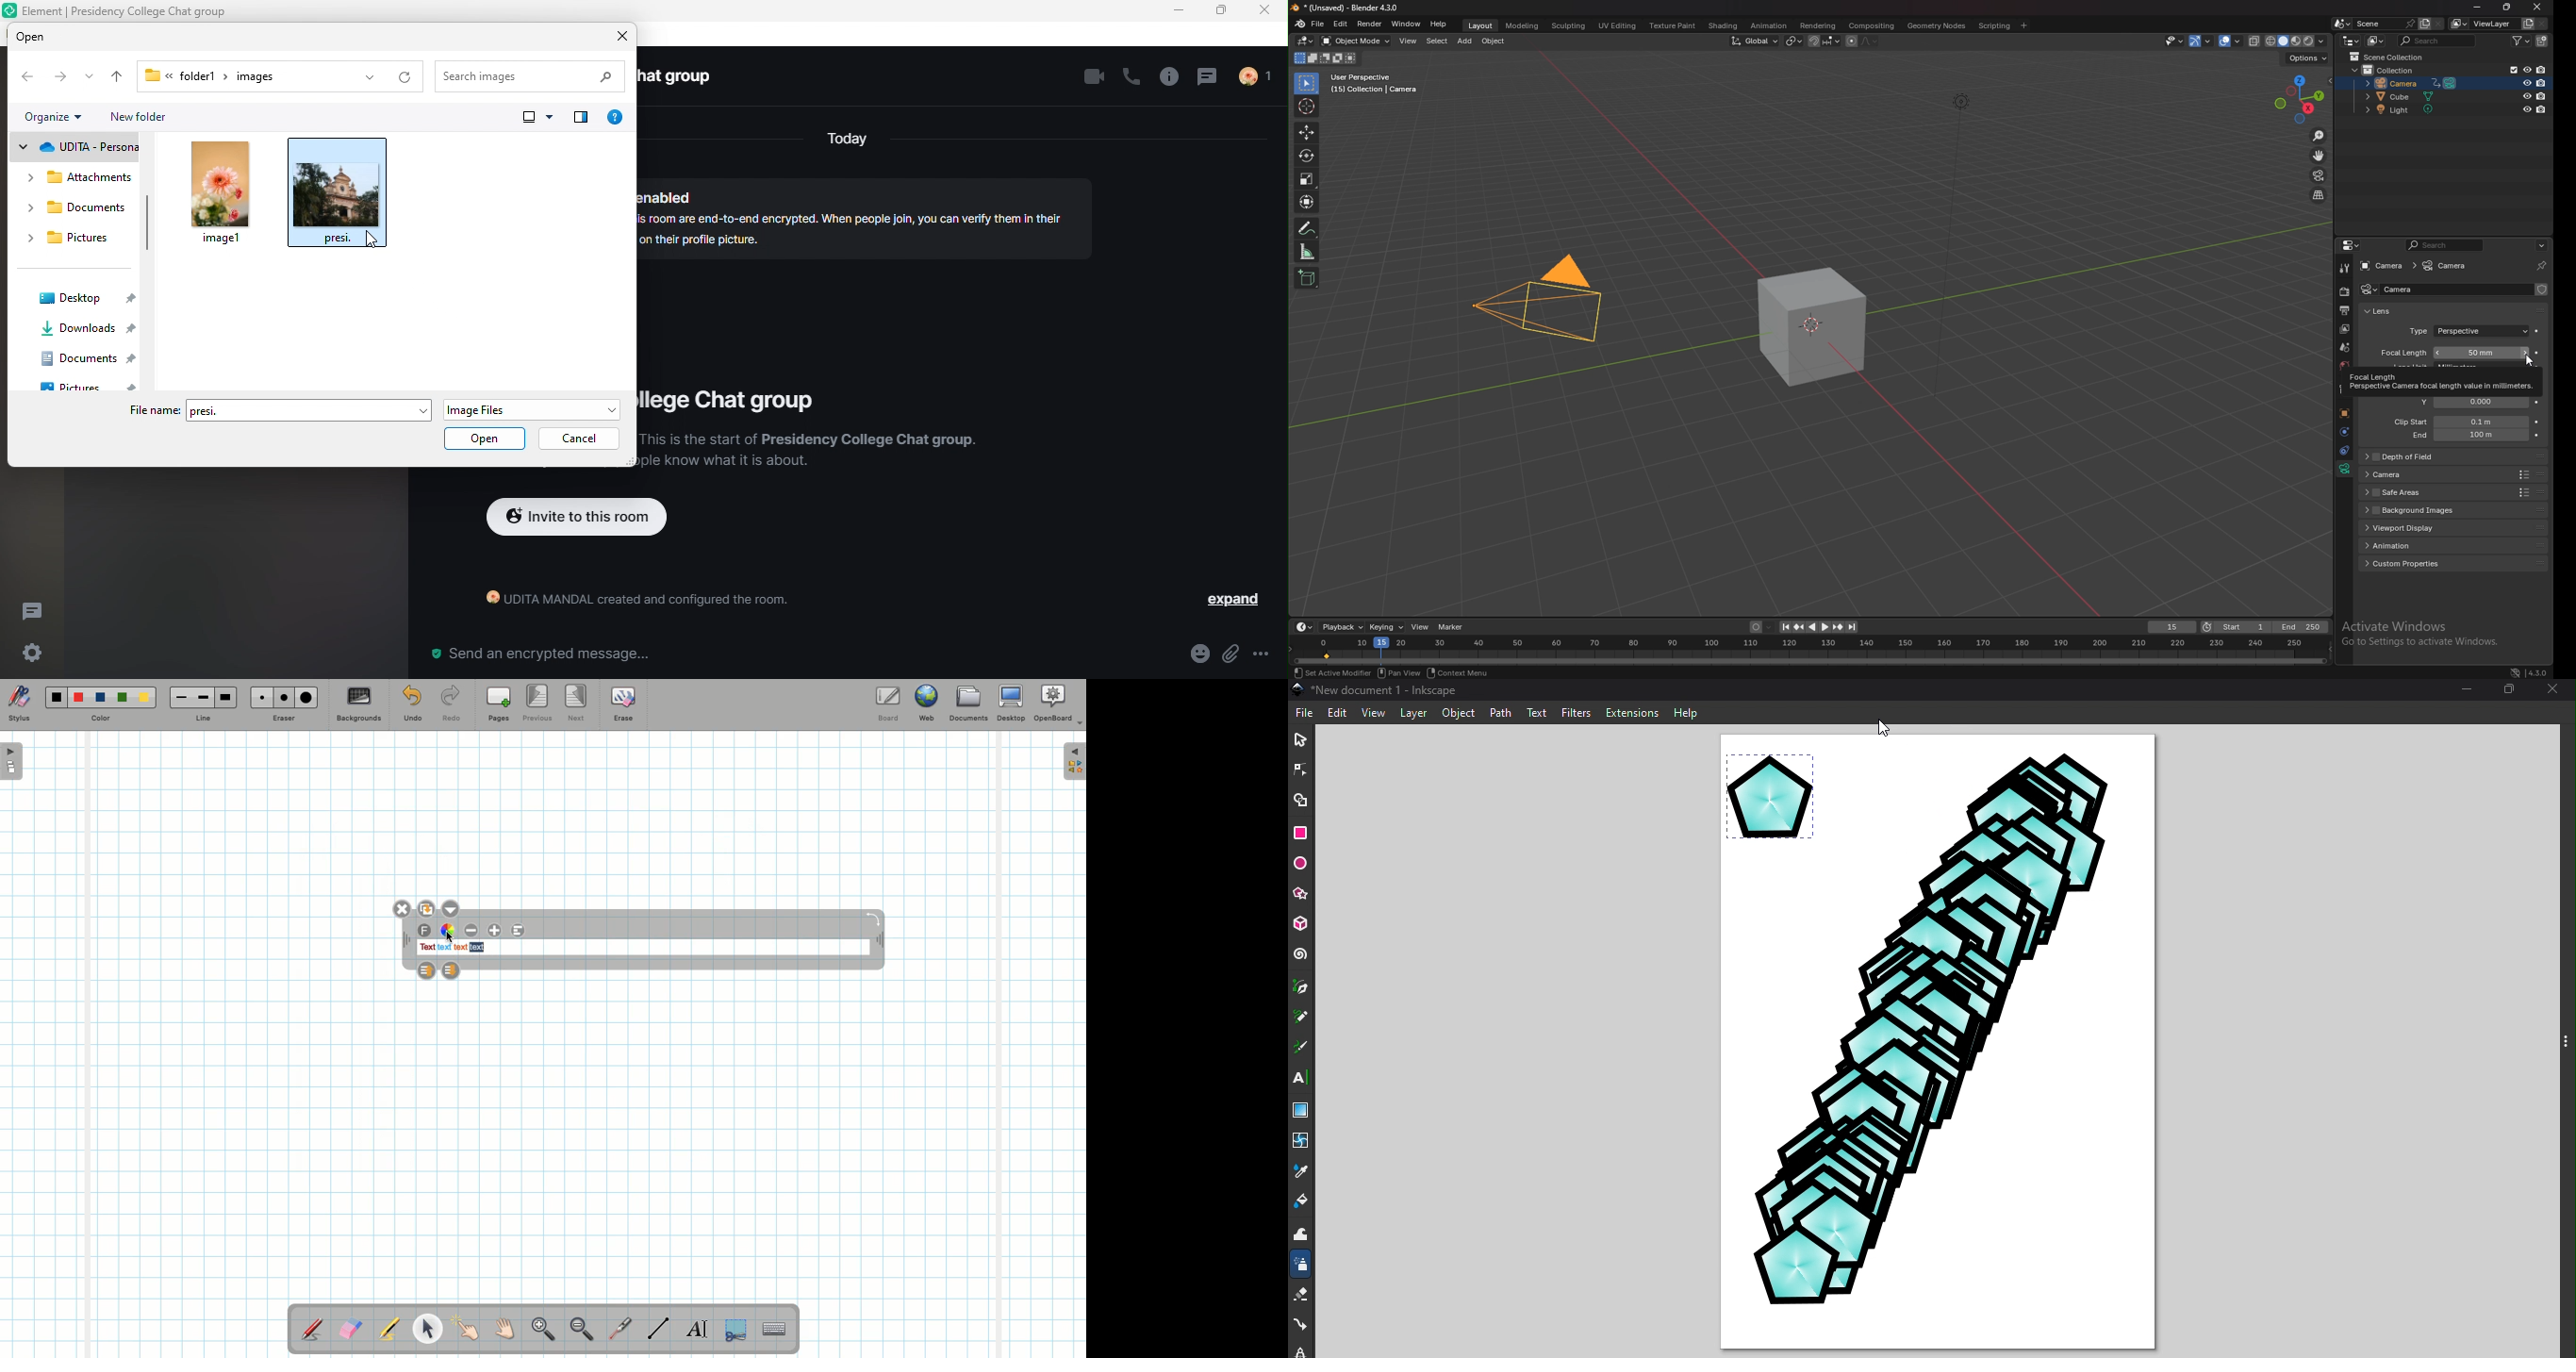 The image size is (2576, 1372). Describe the element at coordinates (77, 210) in the screenshot. I see `documents` at that location.